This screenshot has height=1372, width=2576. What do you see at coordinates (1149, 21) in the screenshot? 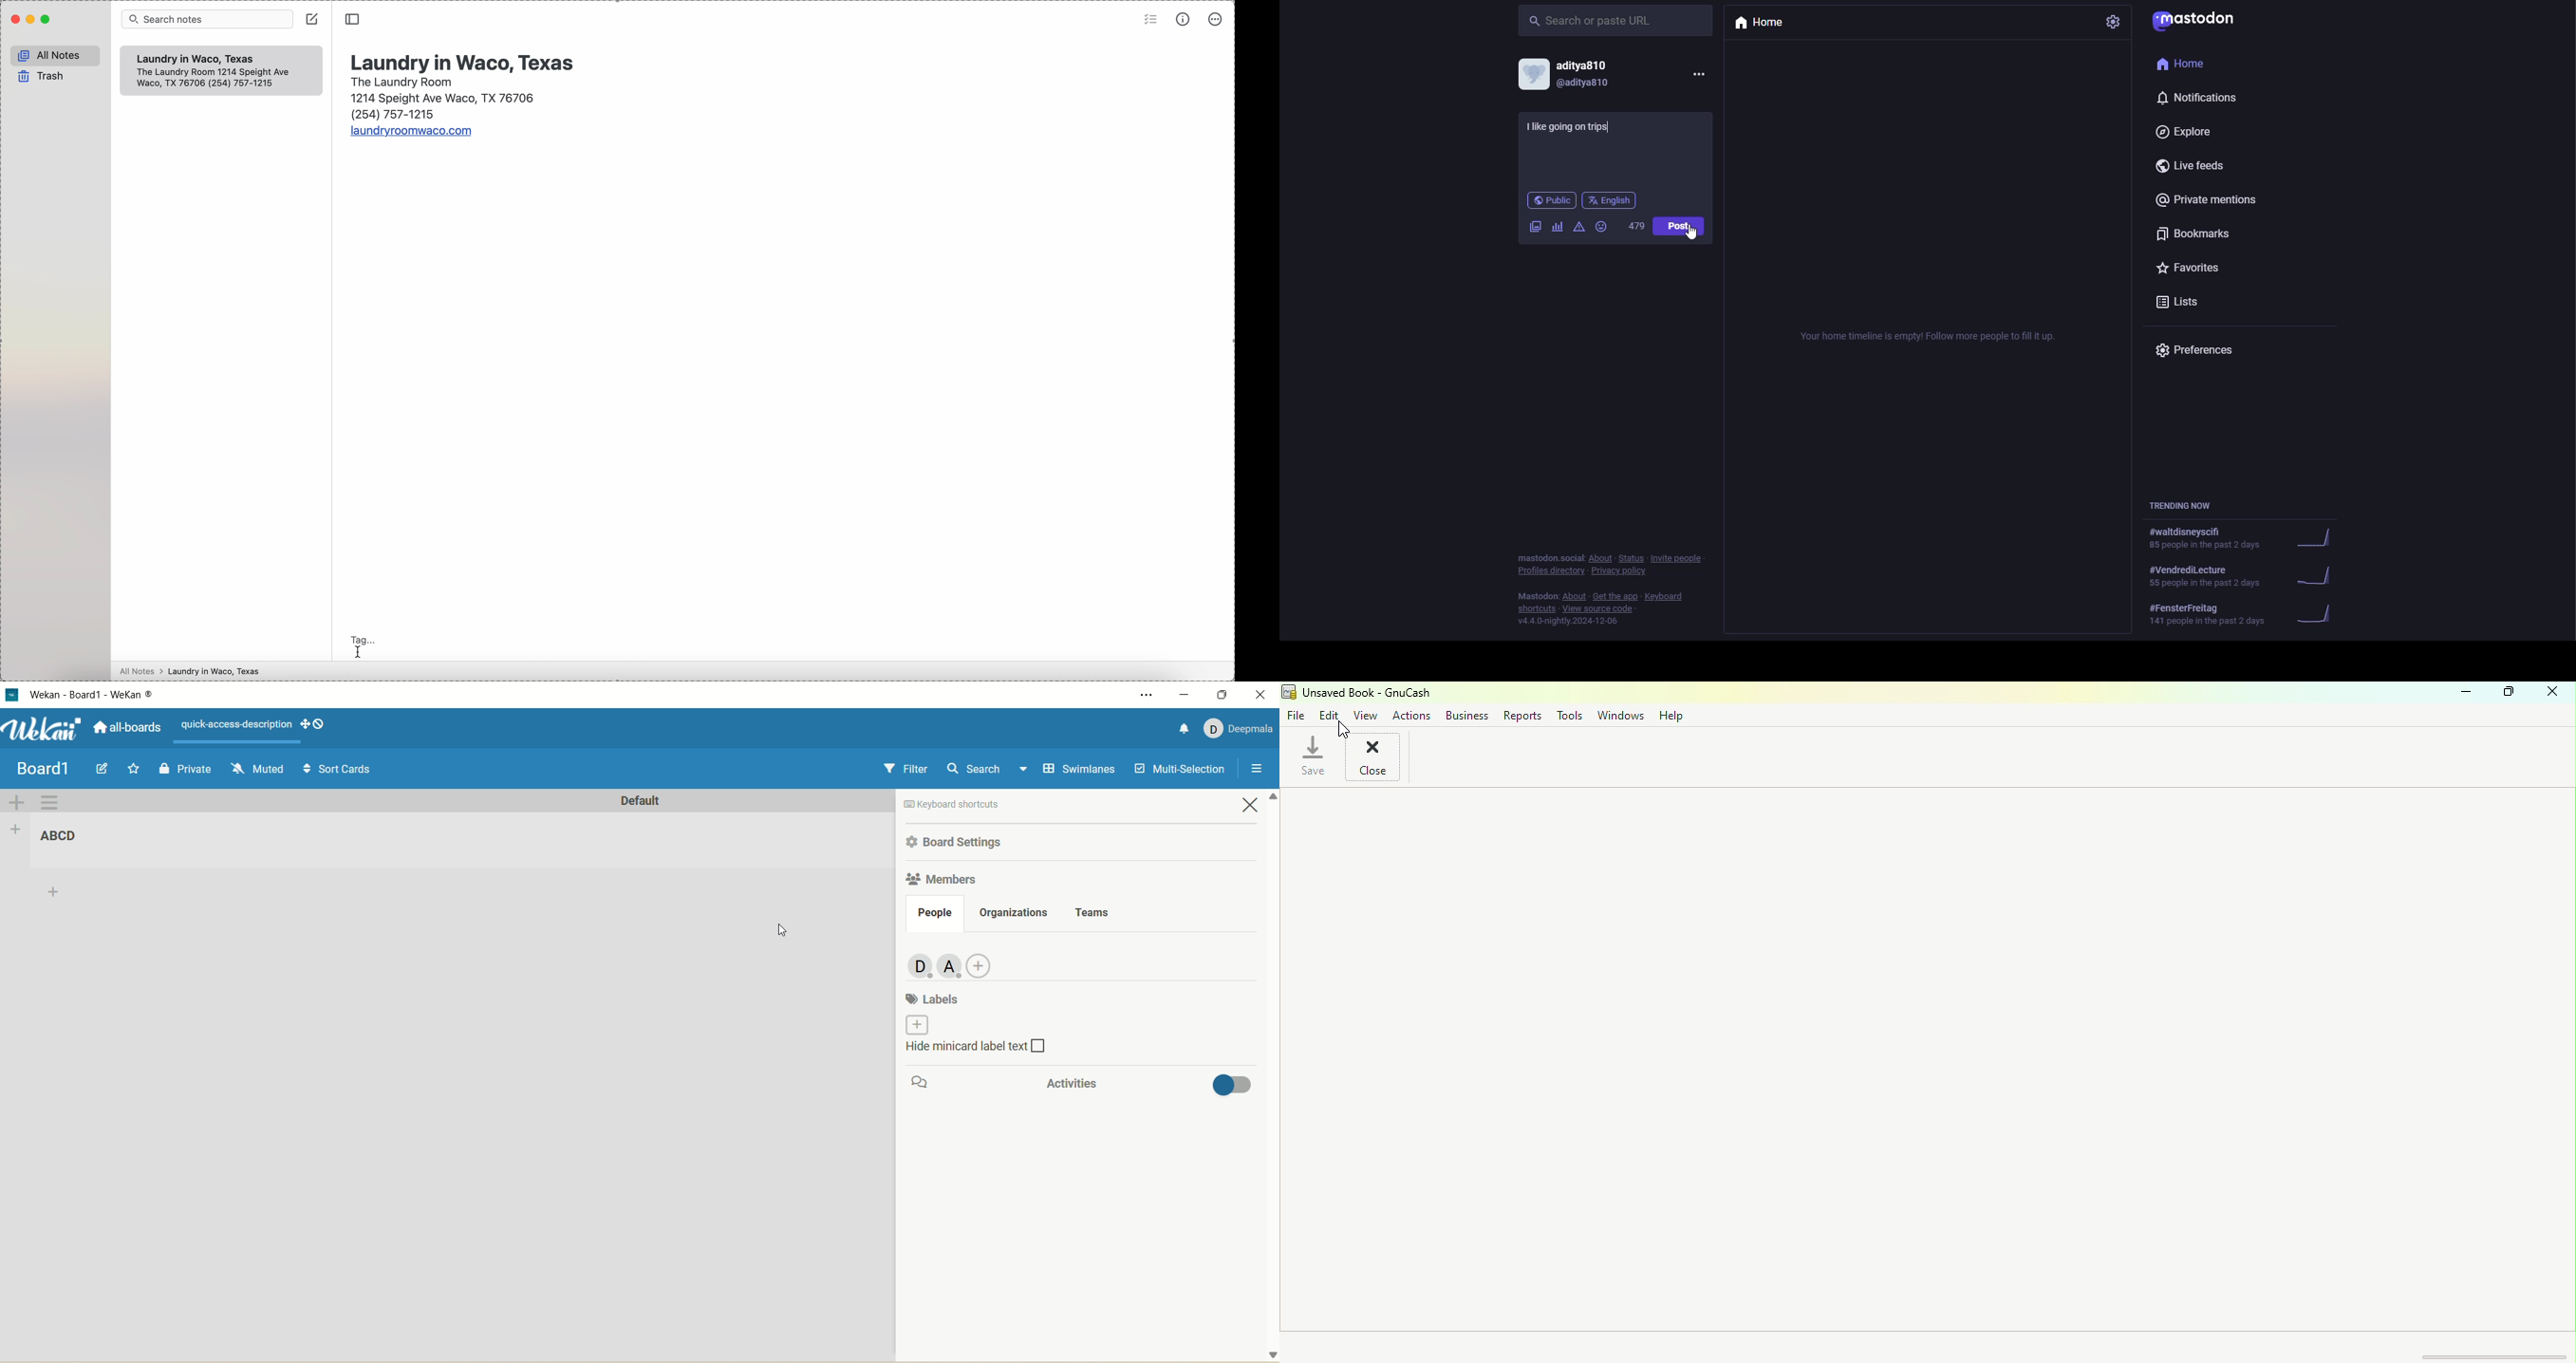
I see `check list` at bounding box center [1149, 21].